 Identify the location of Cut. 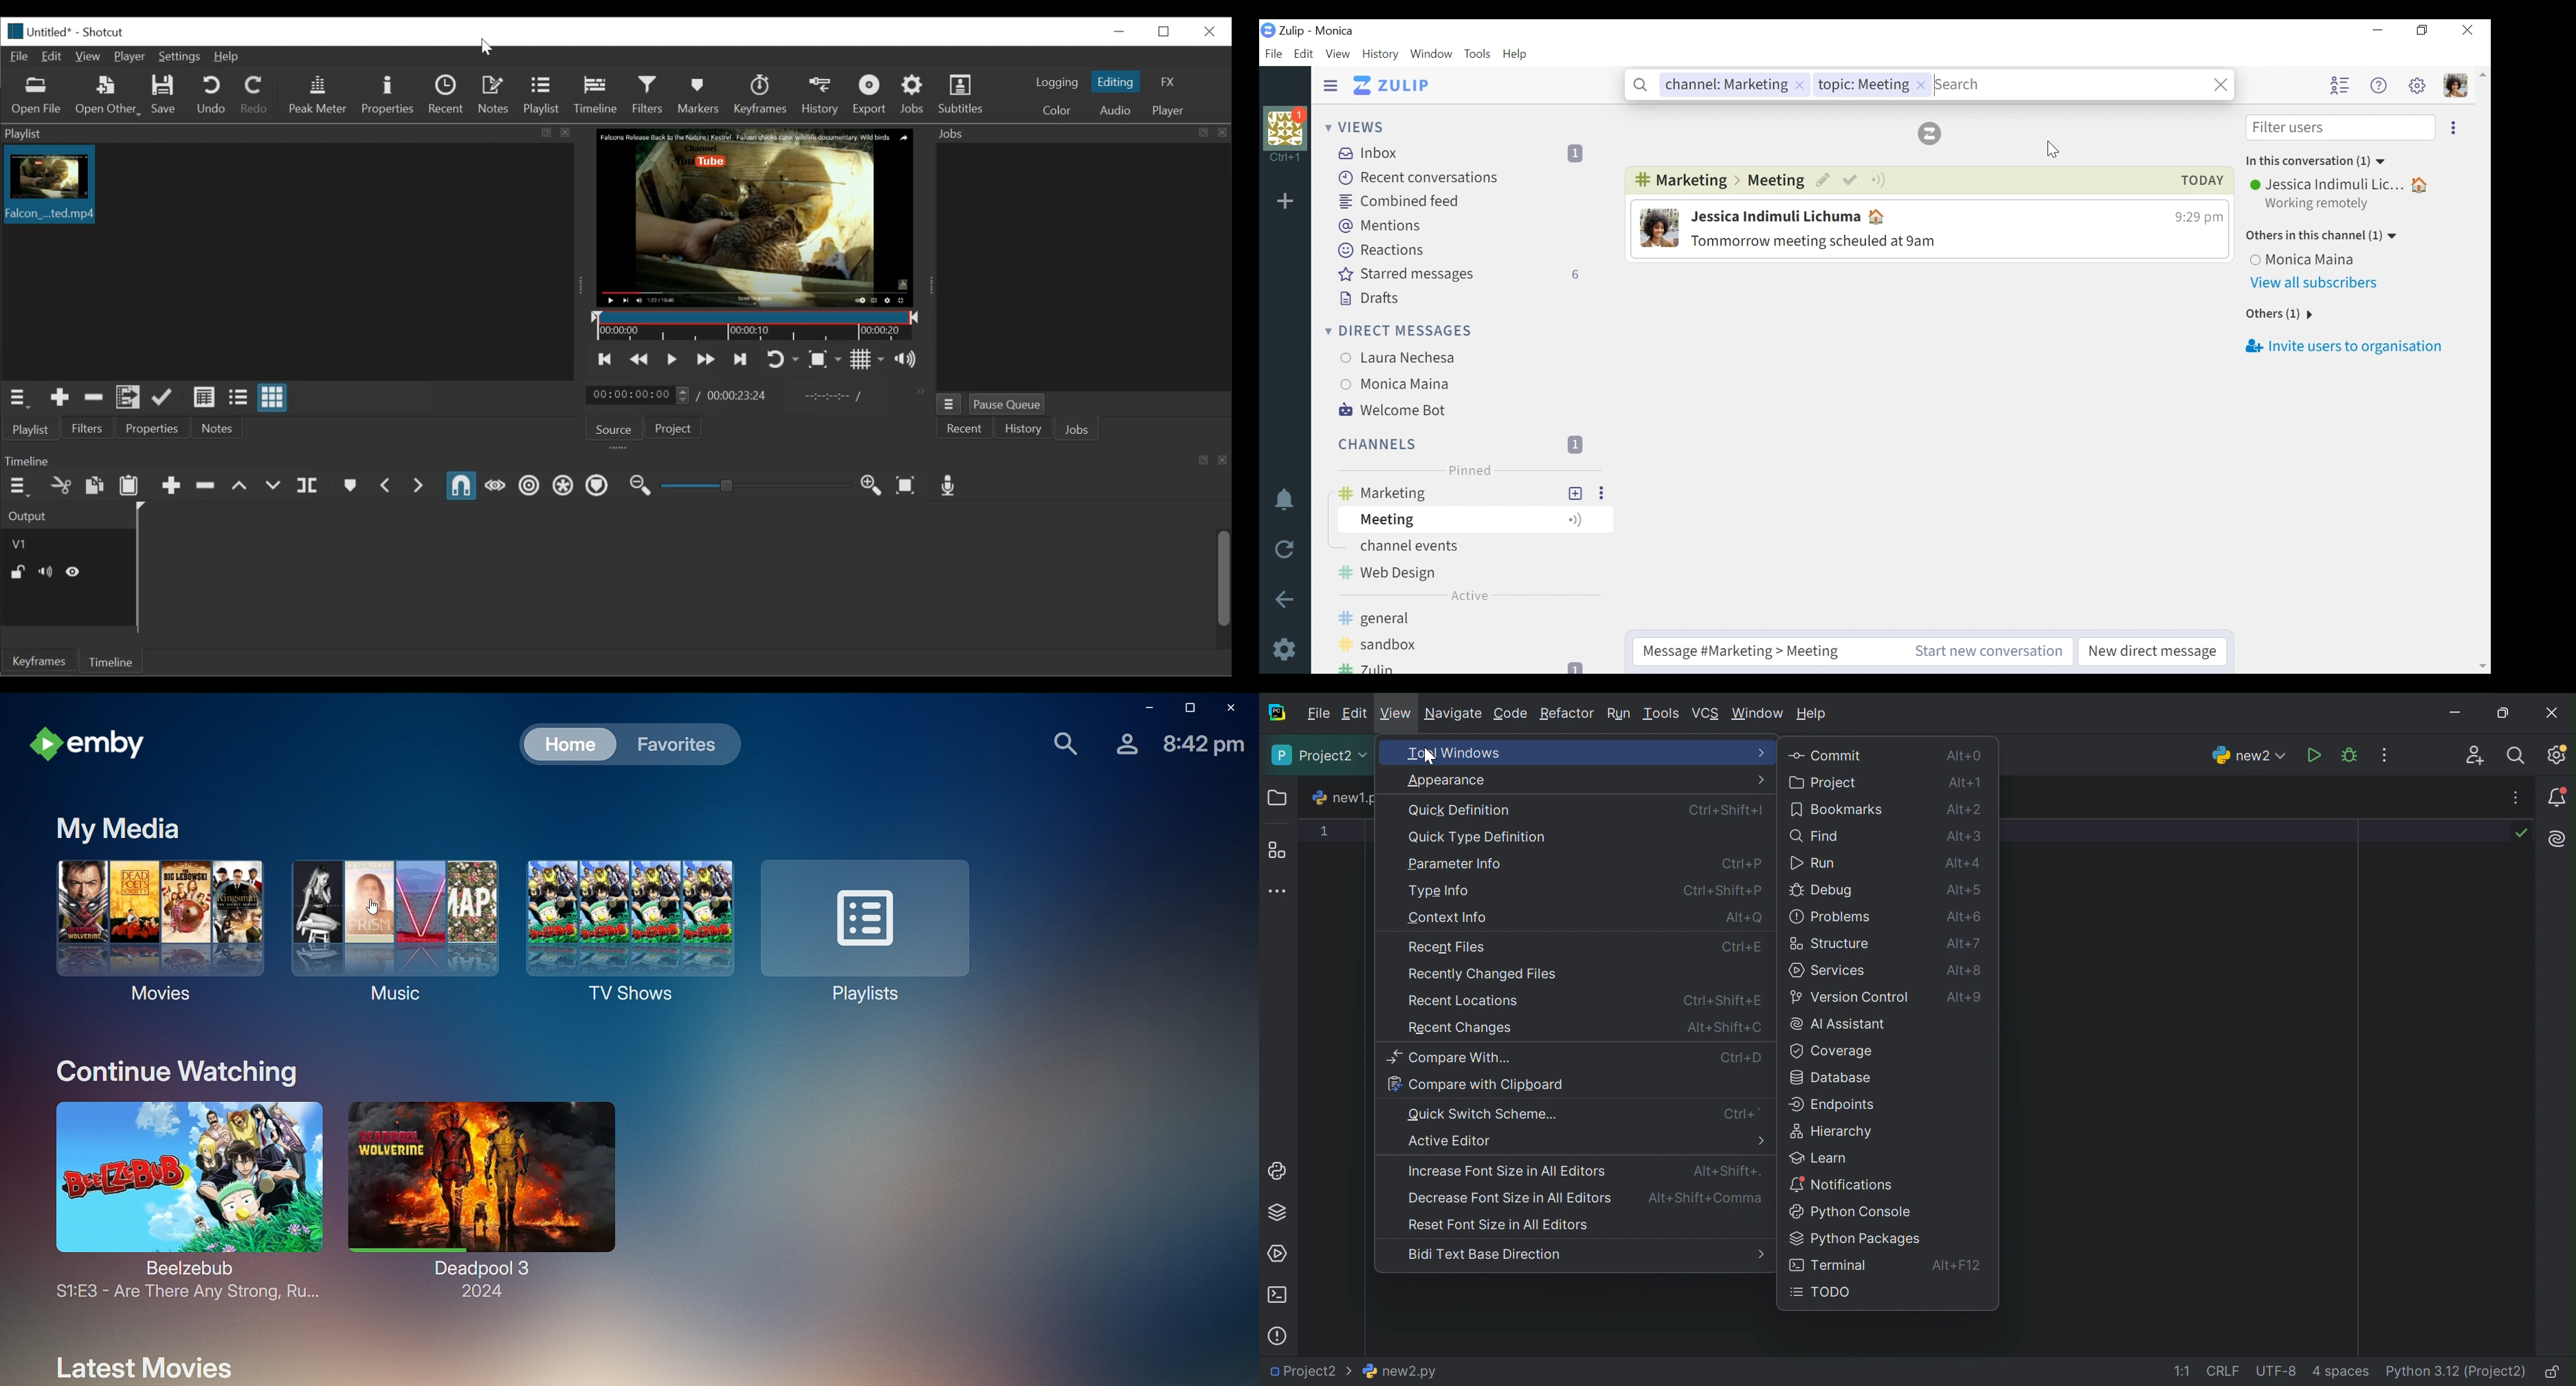
(60, 484).